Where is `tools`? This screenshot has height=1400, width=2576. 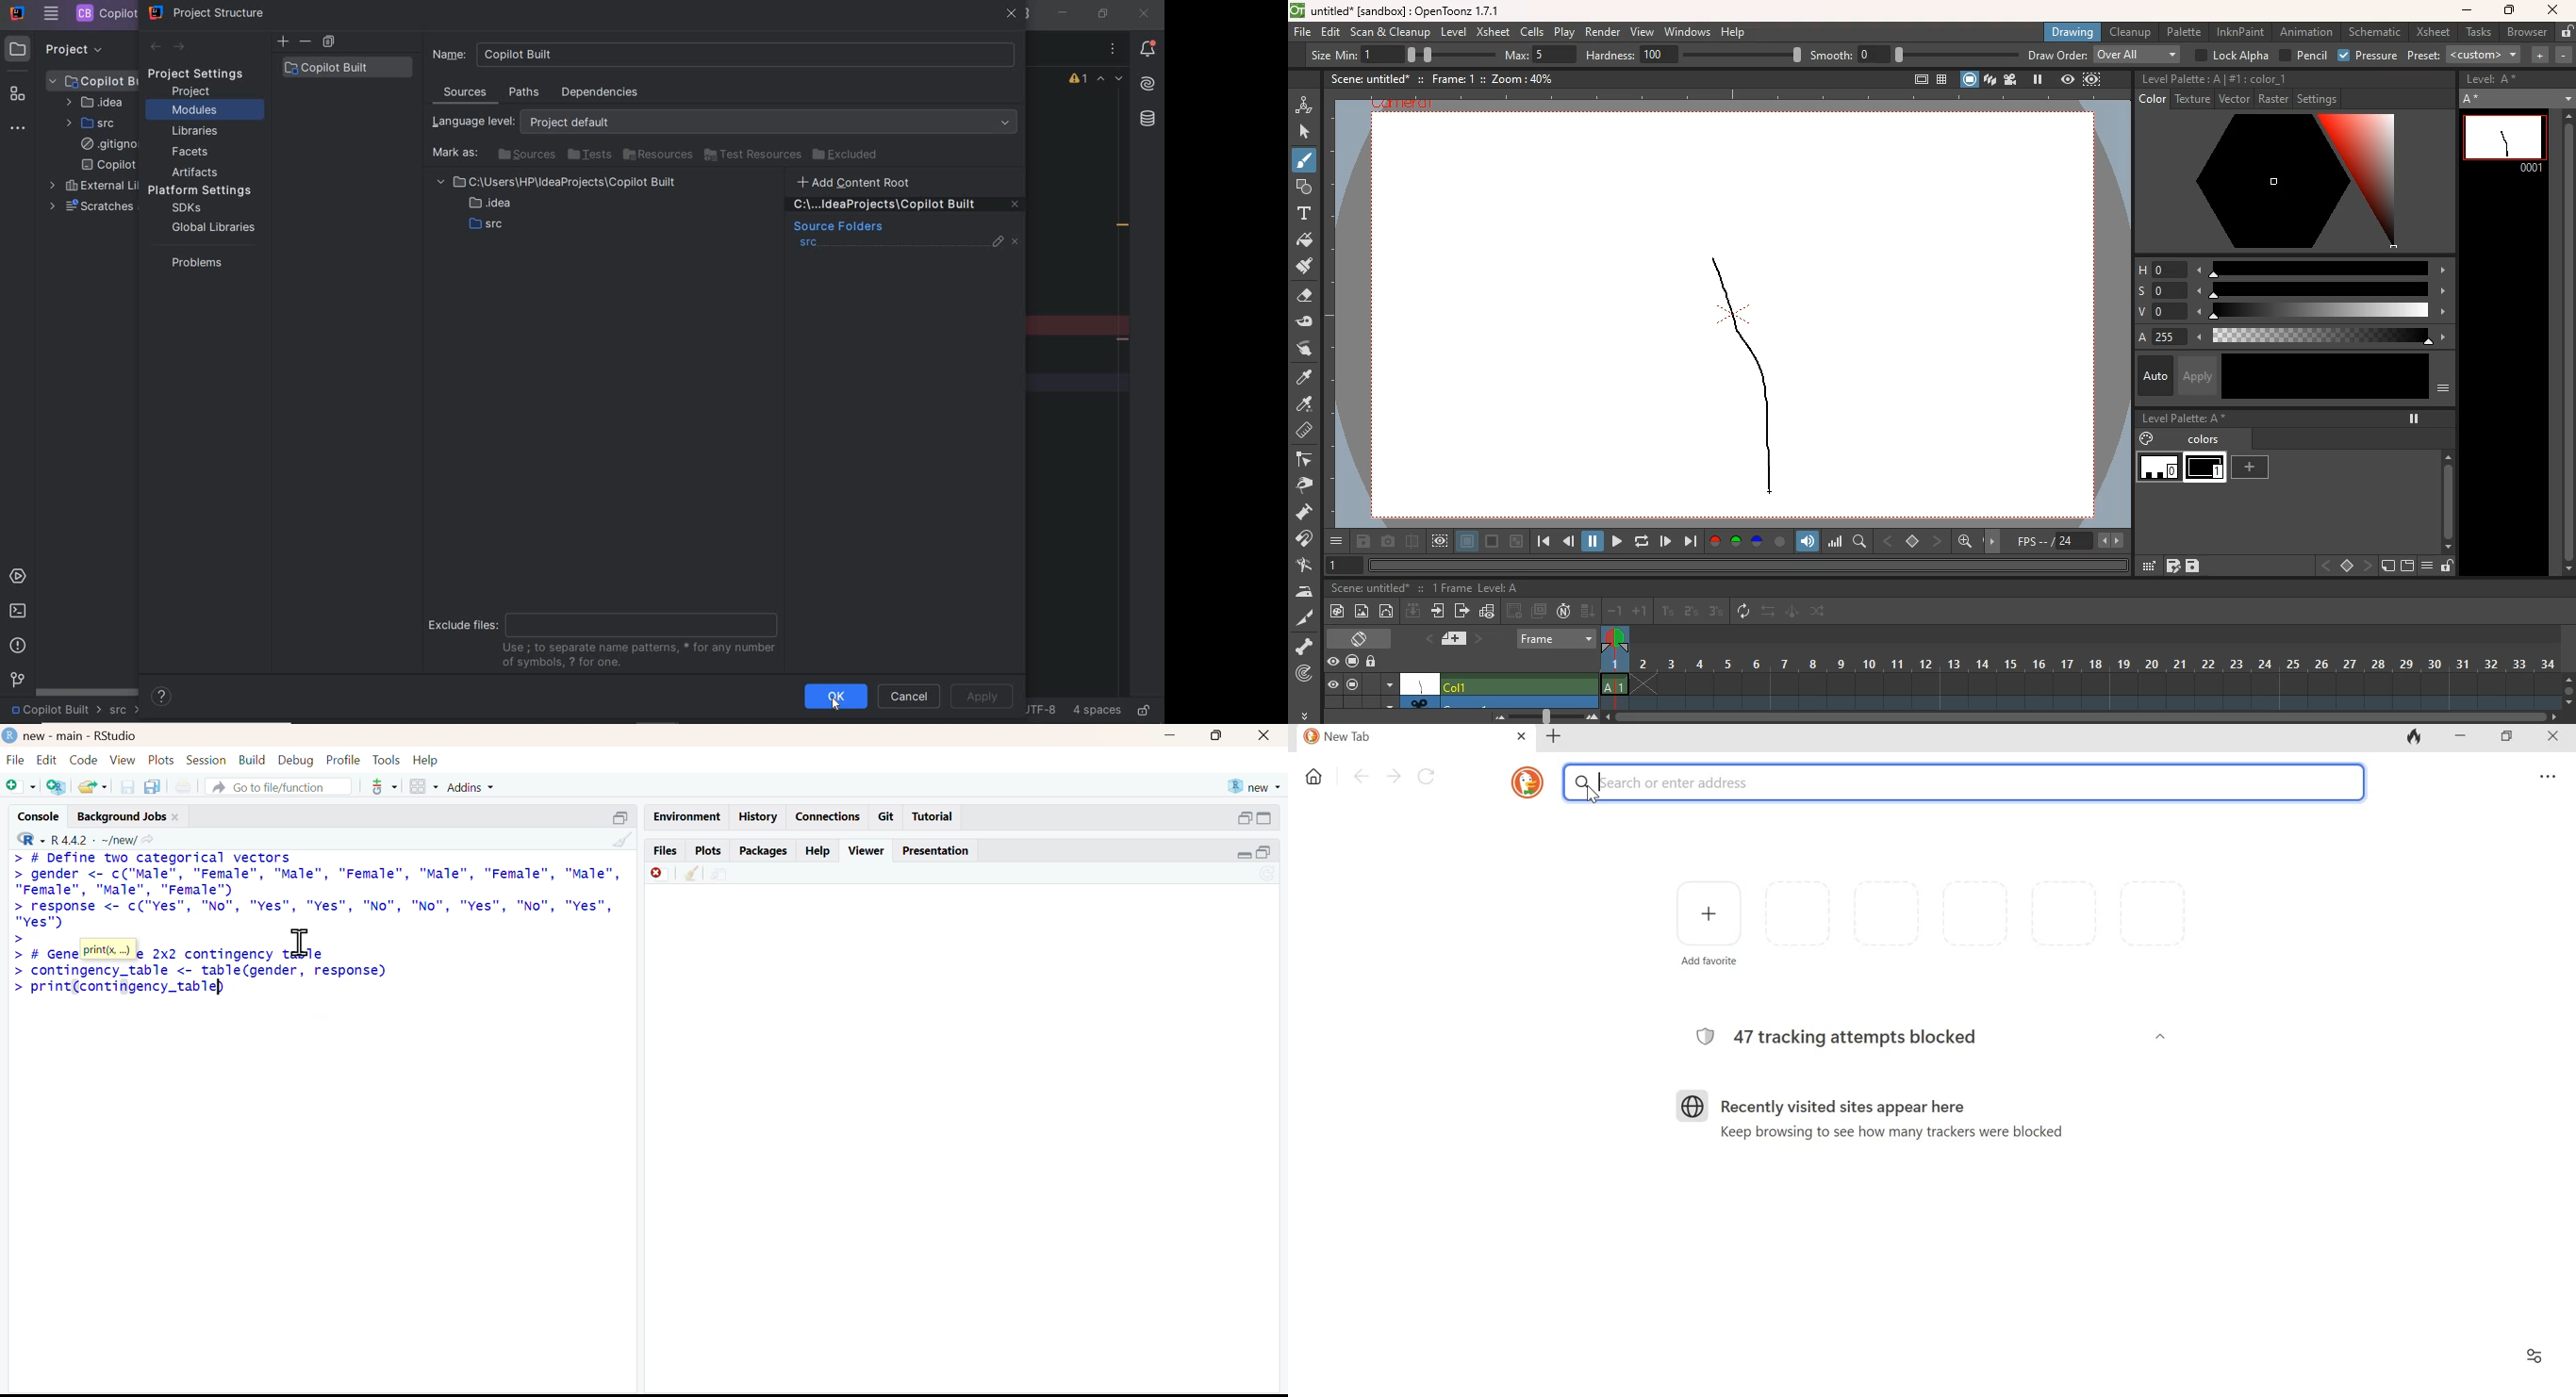
tools is located at coordinates (386, 761).